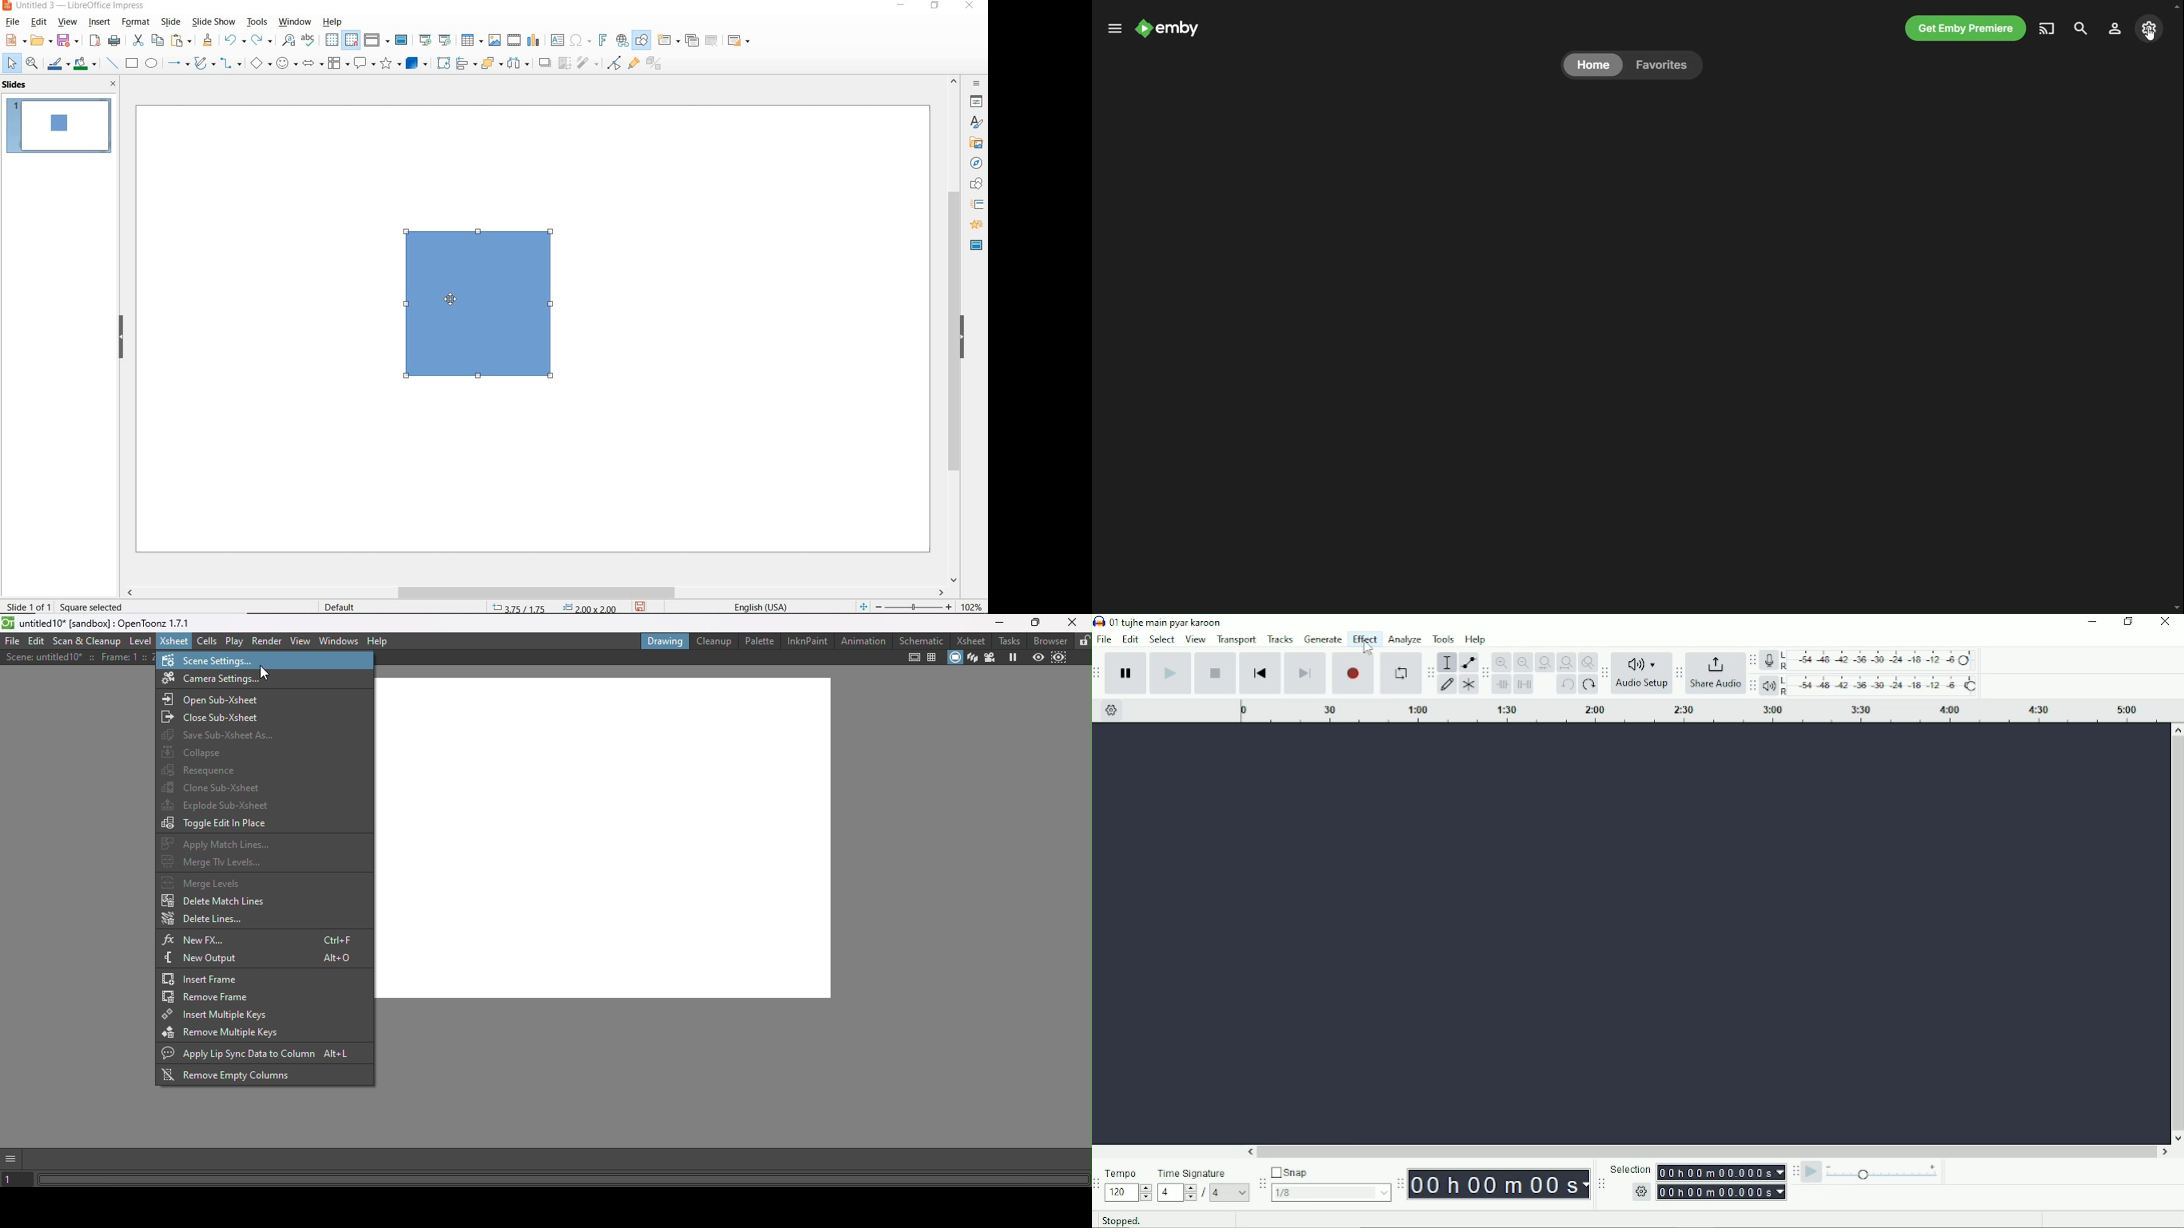 Image resolution: width=2184 pixels, height=1232 pixels. I want to click on Zoom In, so click(1501, 662).